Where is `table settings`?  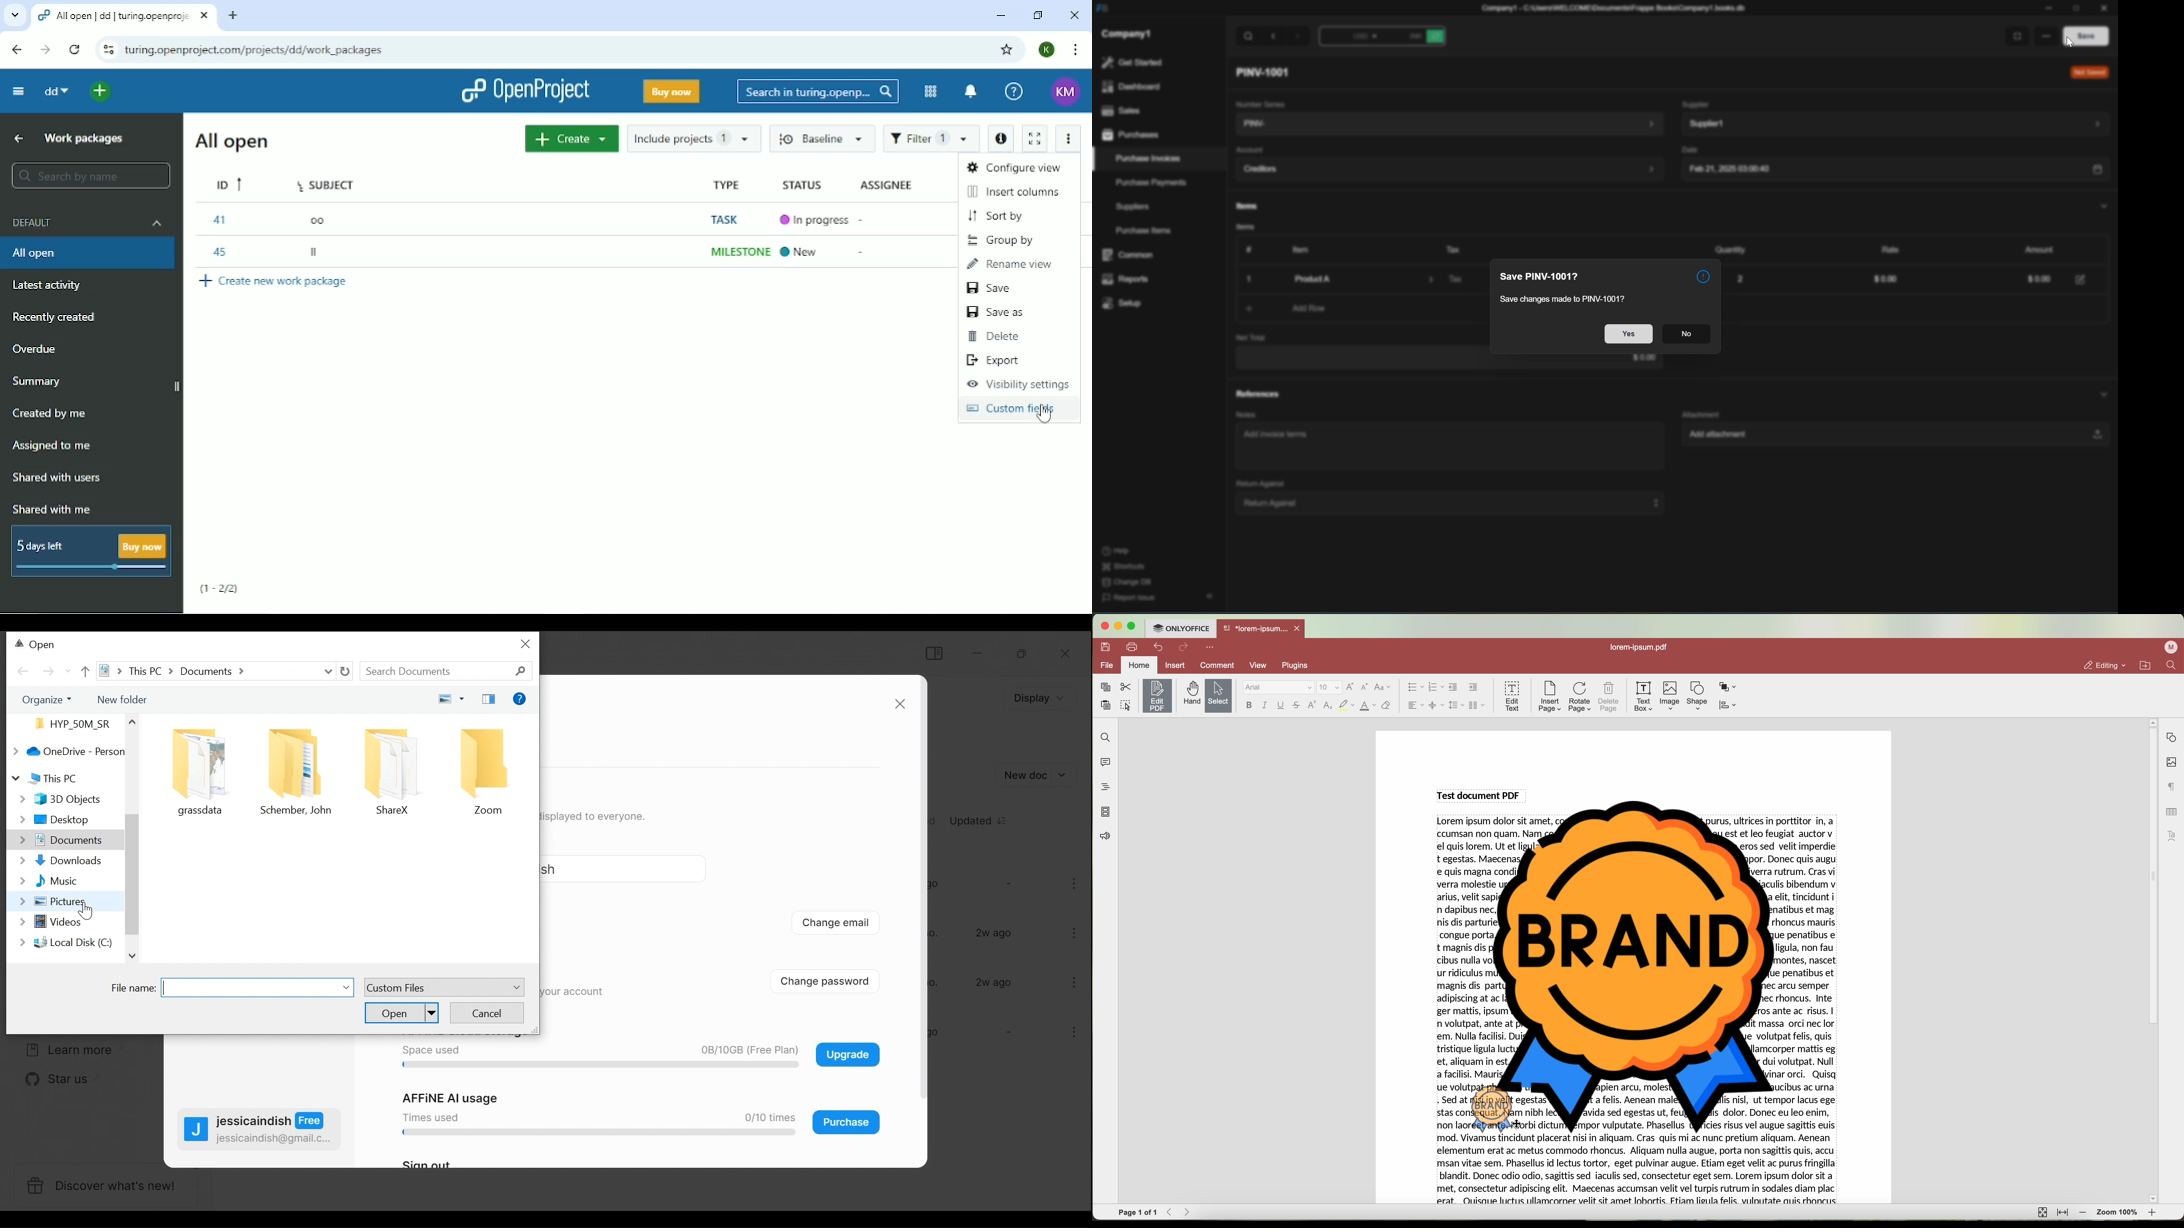
table settings is located at coordinates (2171, 812).